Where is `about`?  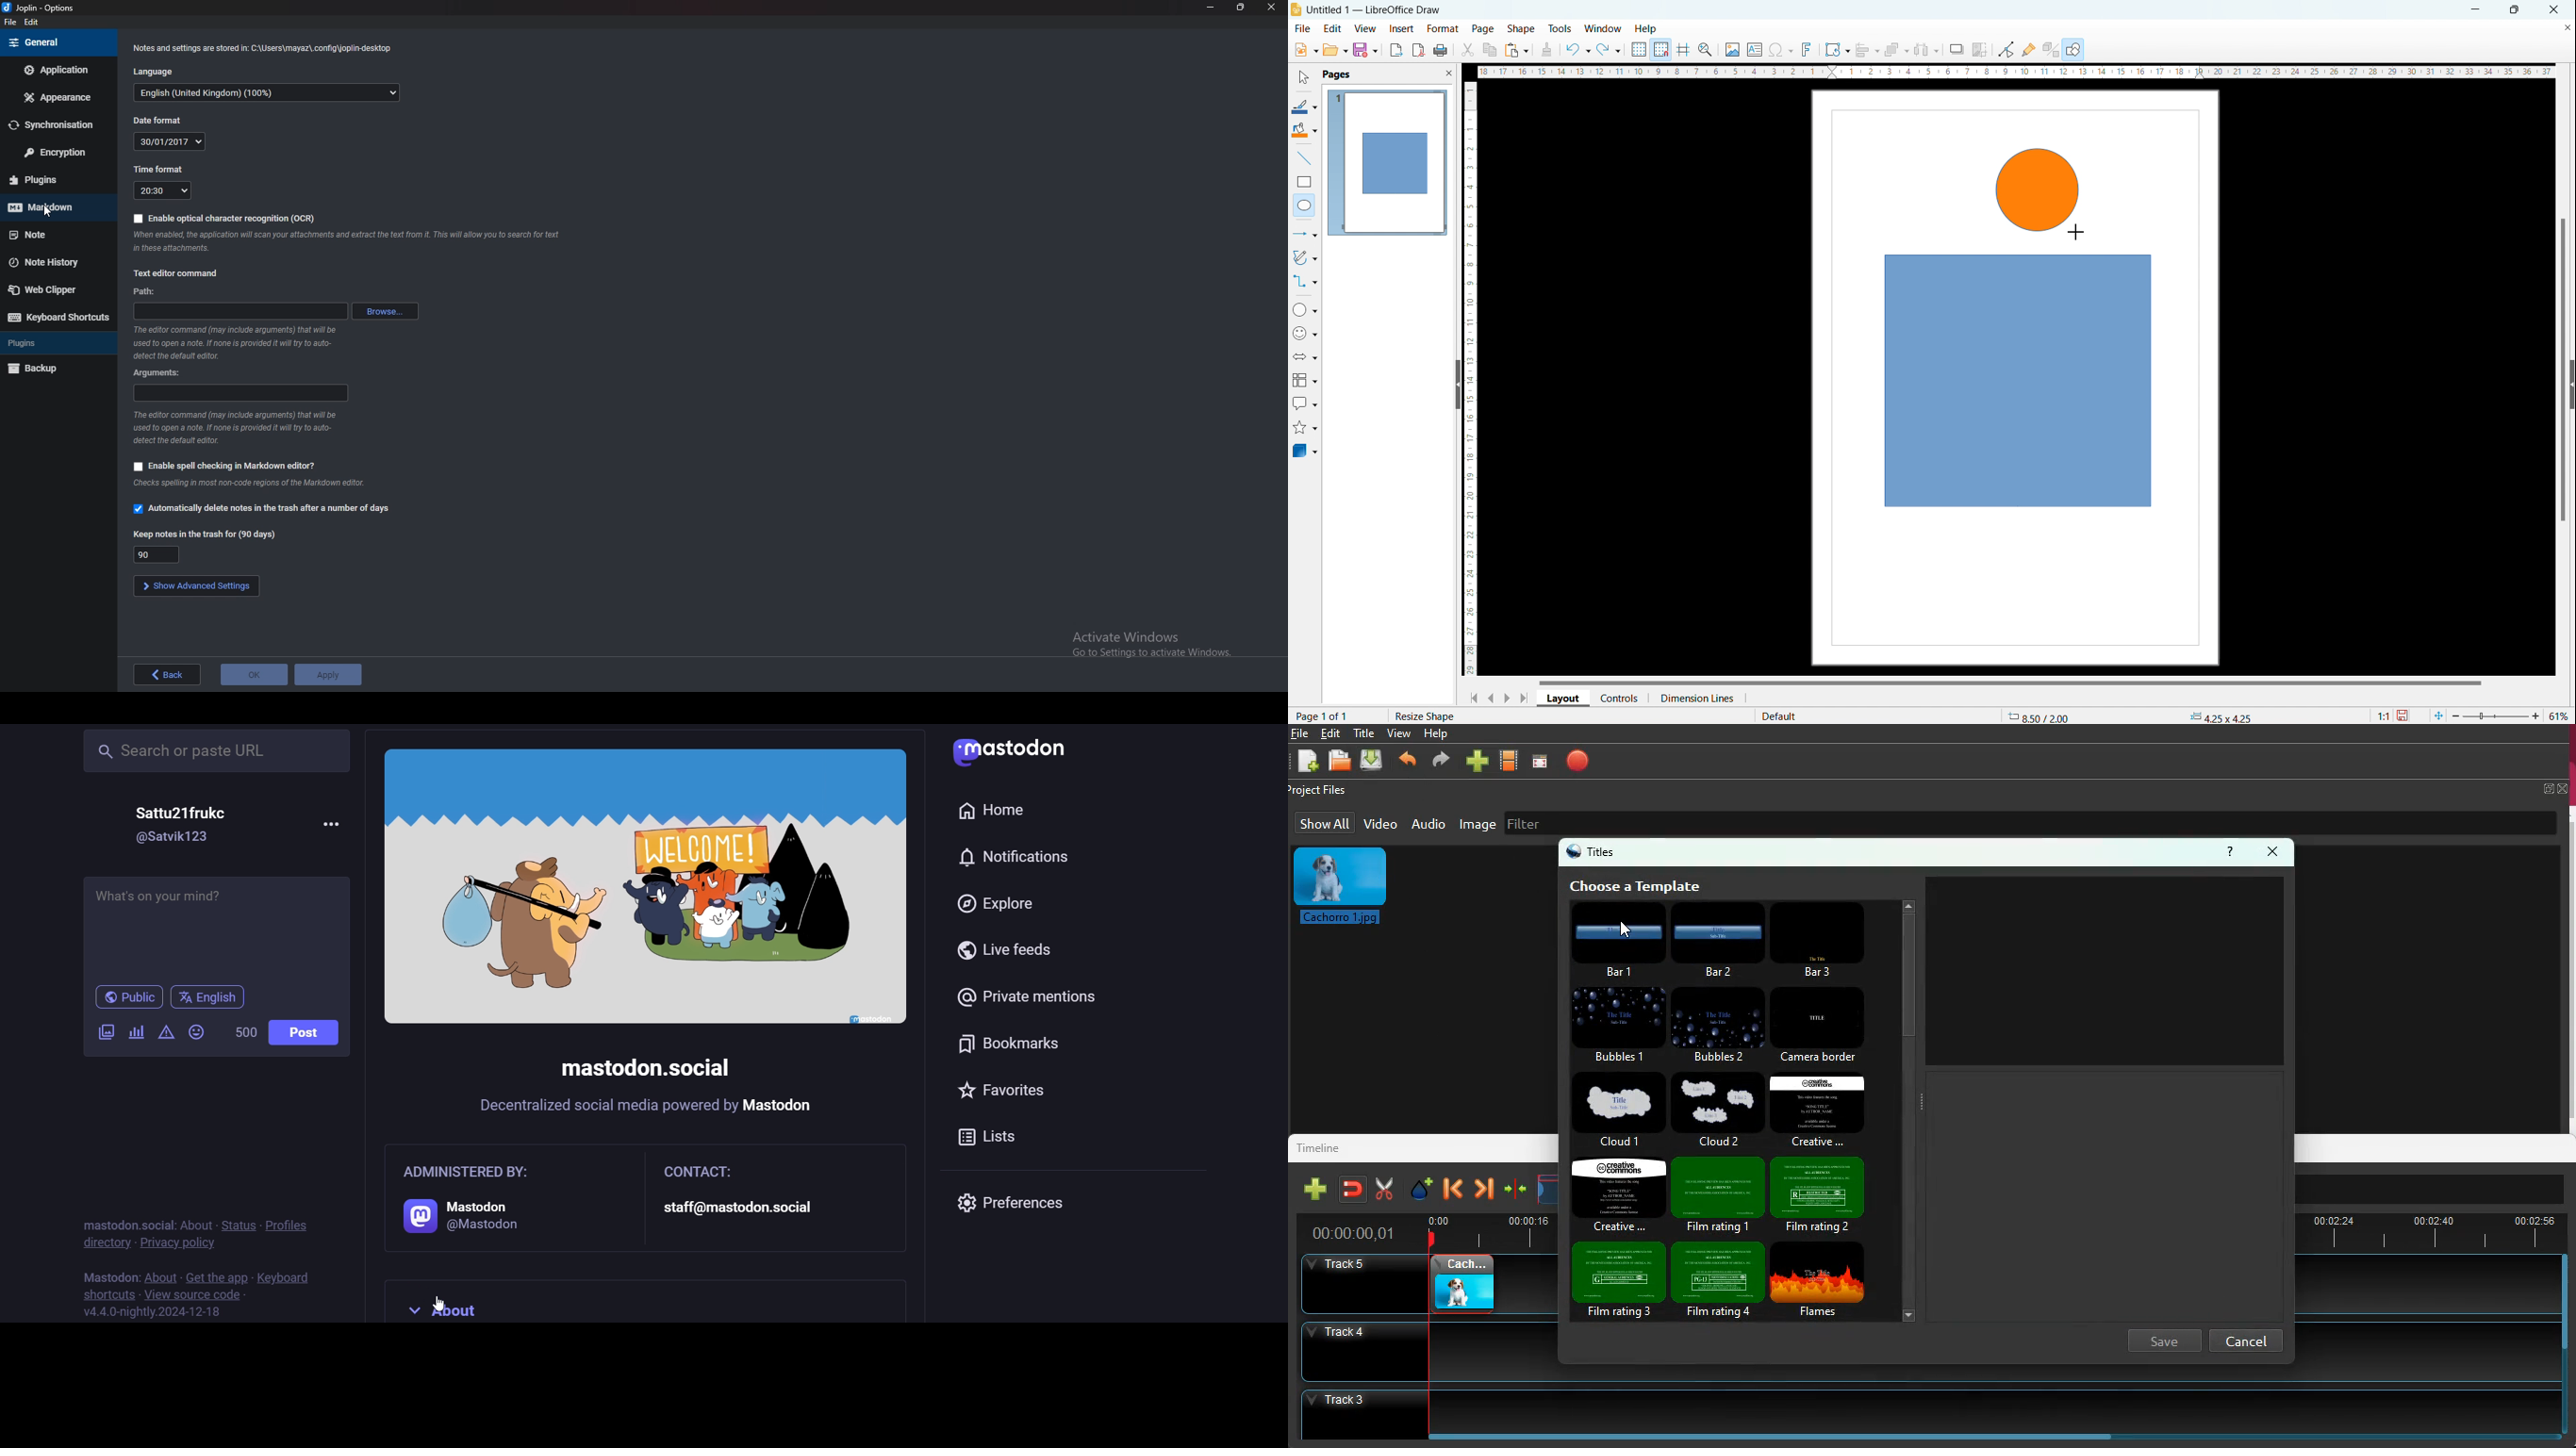
about is located at coordinates (618, 1307).